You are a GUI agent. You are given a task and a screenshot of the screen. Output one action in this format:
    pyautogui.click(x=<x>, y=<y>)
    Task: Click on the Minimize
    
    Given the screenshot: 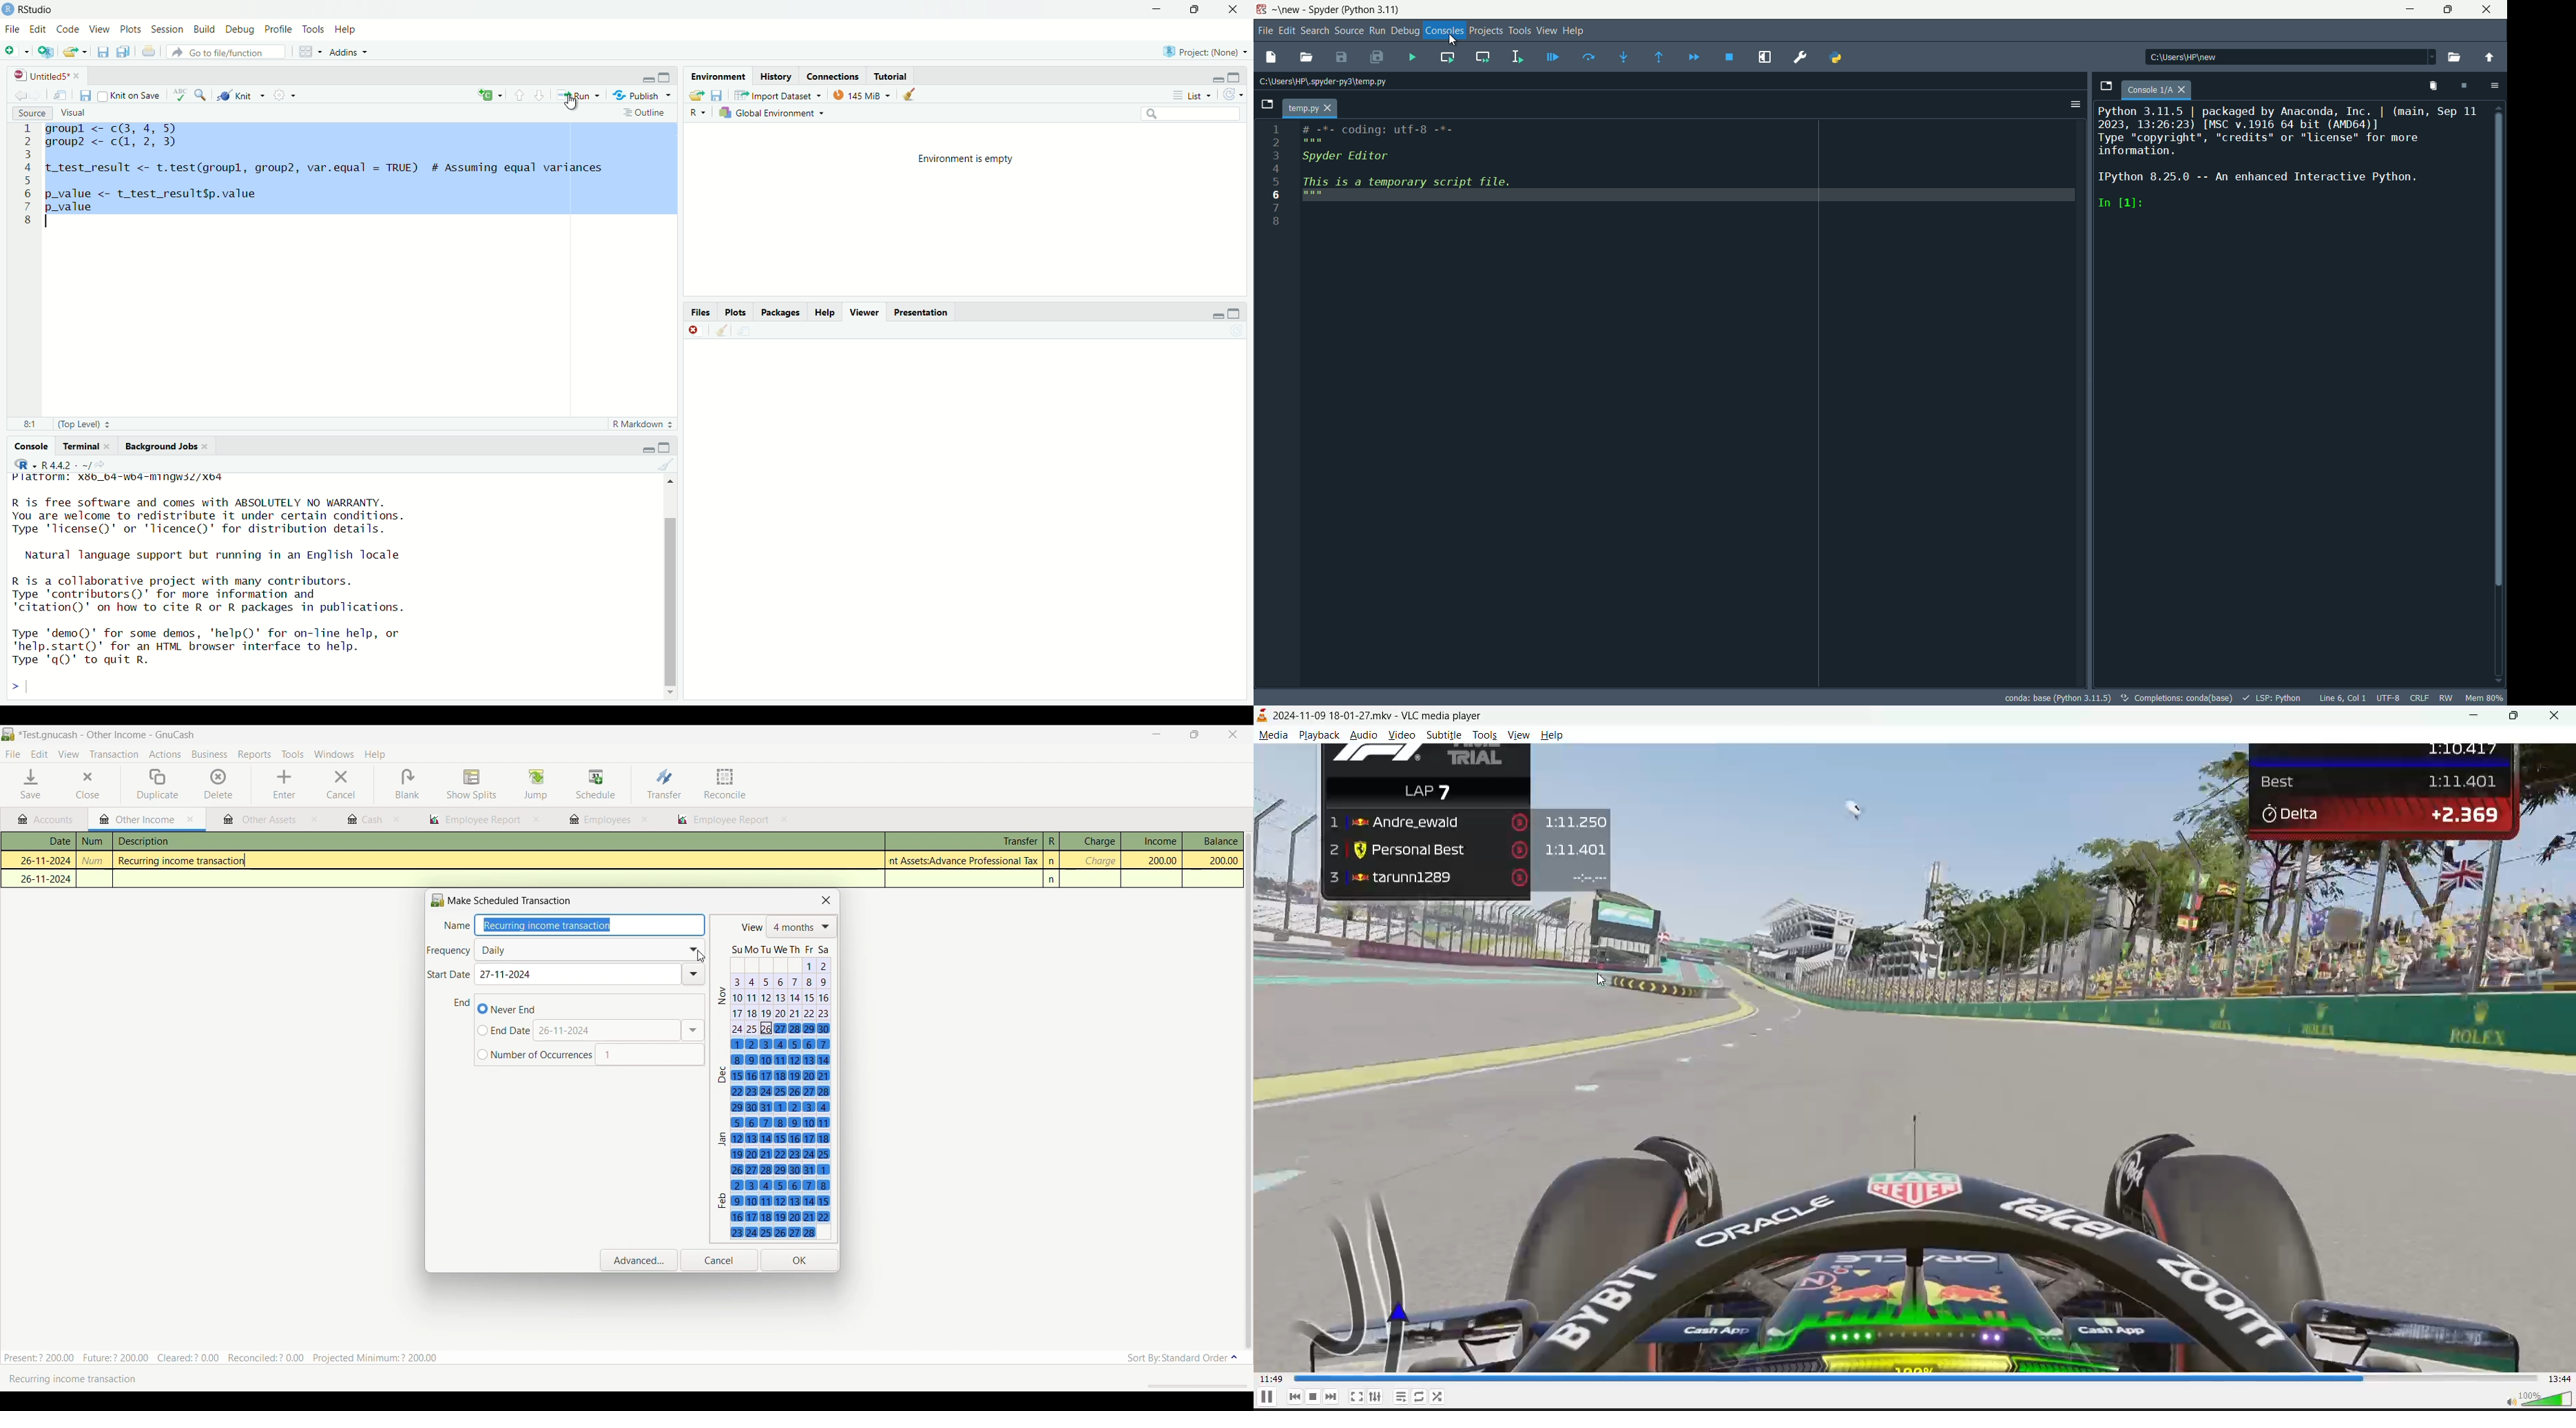 What is the action you would take?
    pyautogui.click(x=1155, y=735)
    